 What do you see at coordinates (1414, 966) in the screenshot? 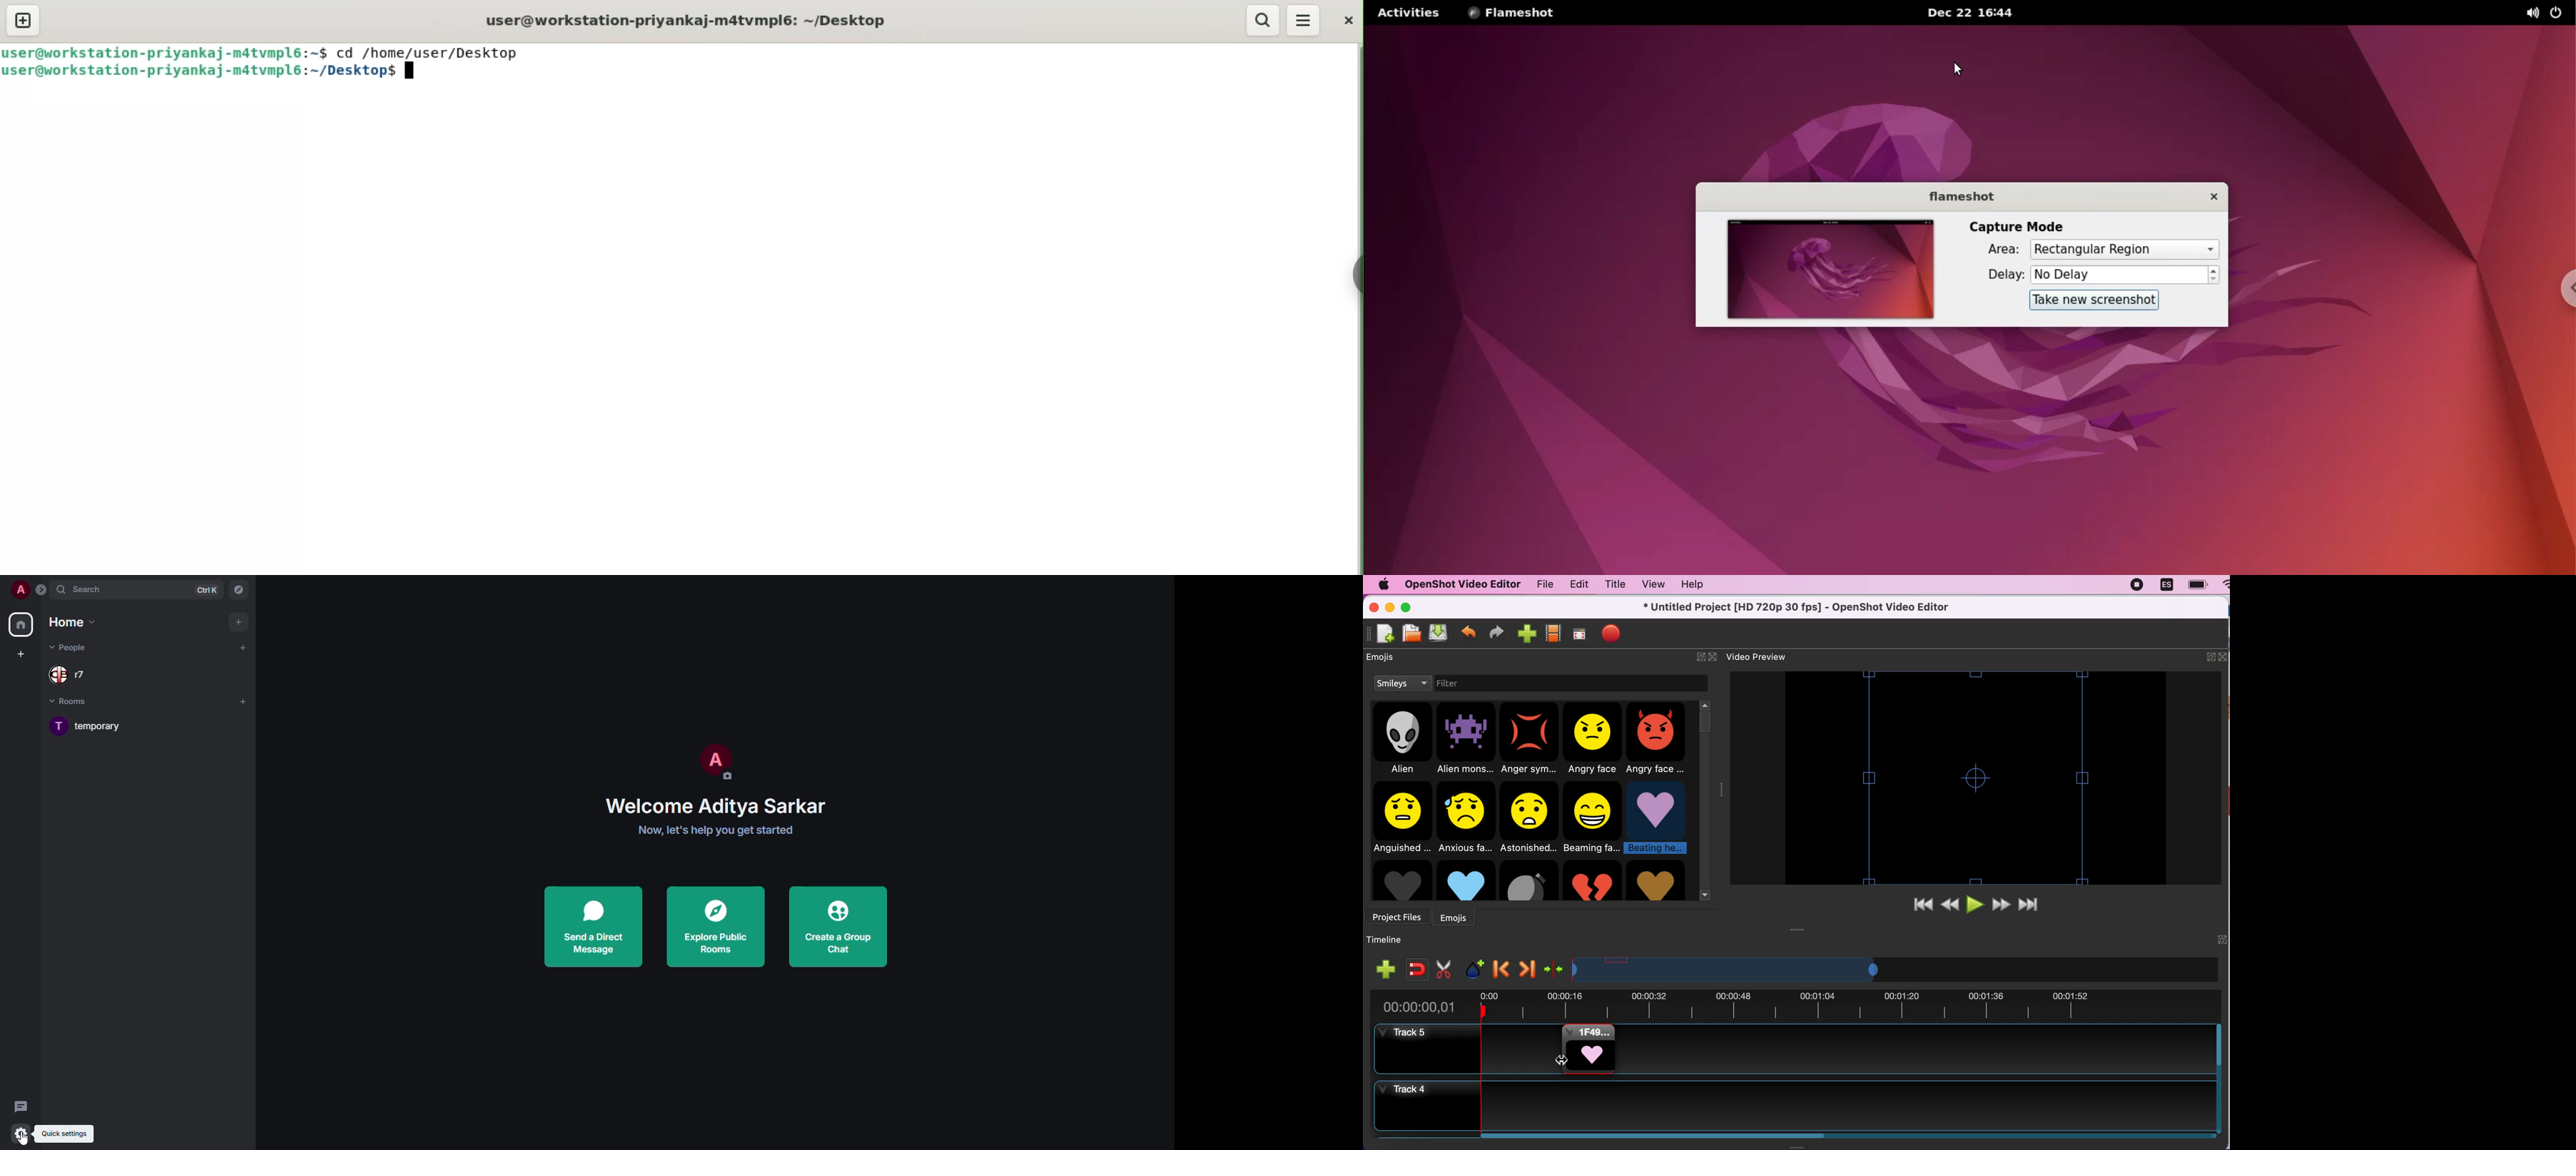
I see `enable snapping` at bounding box center [1414, 966].